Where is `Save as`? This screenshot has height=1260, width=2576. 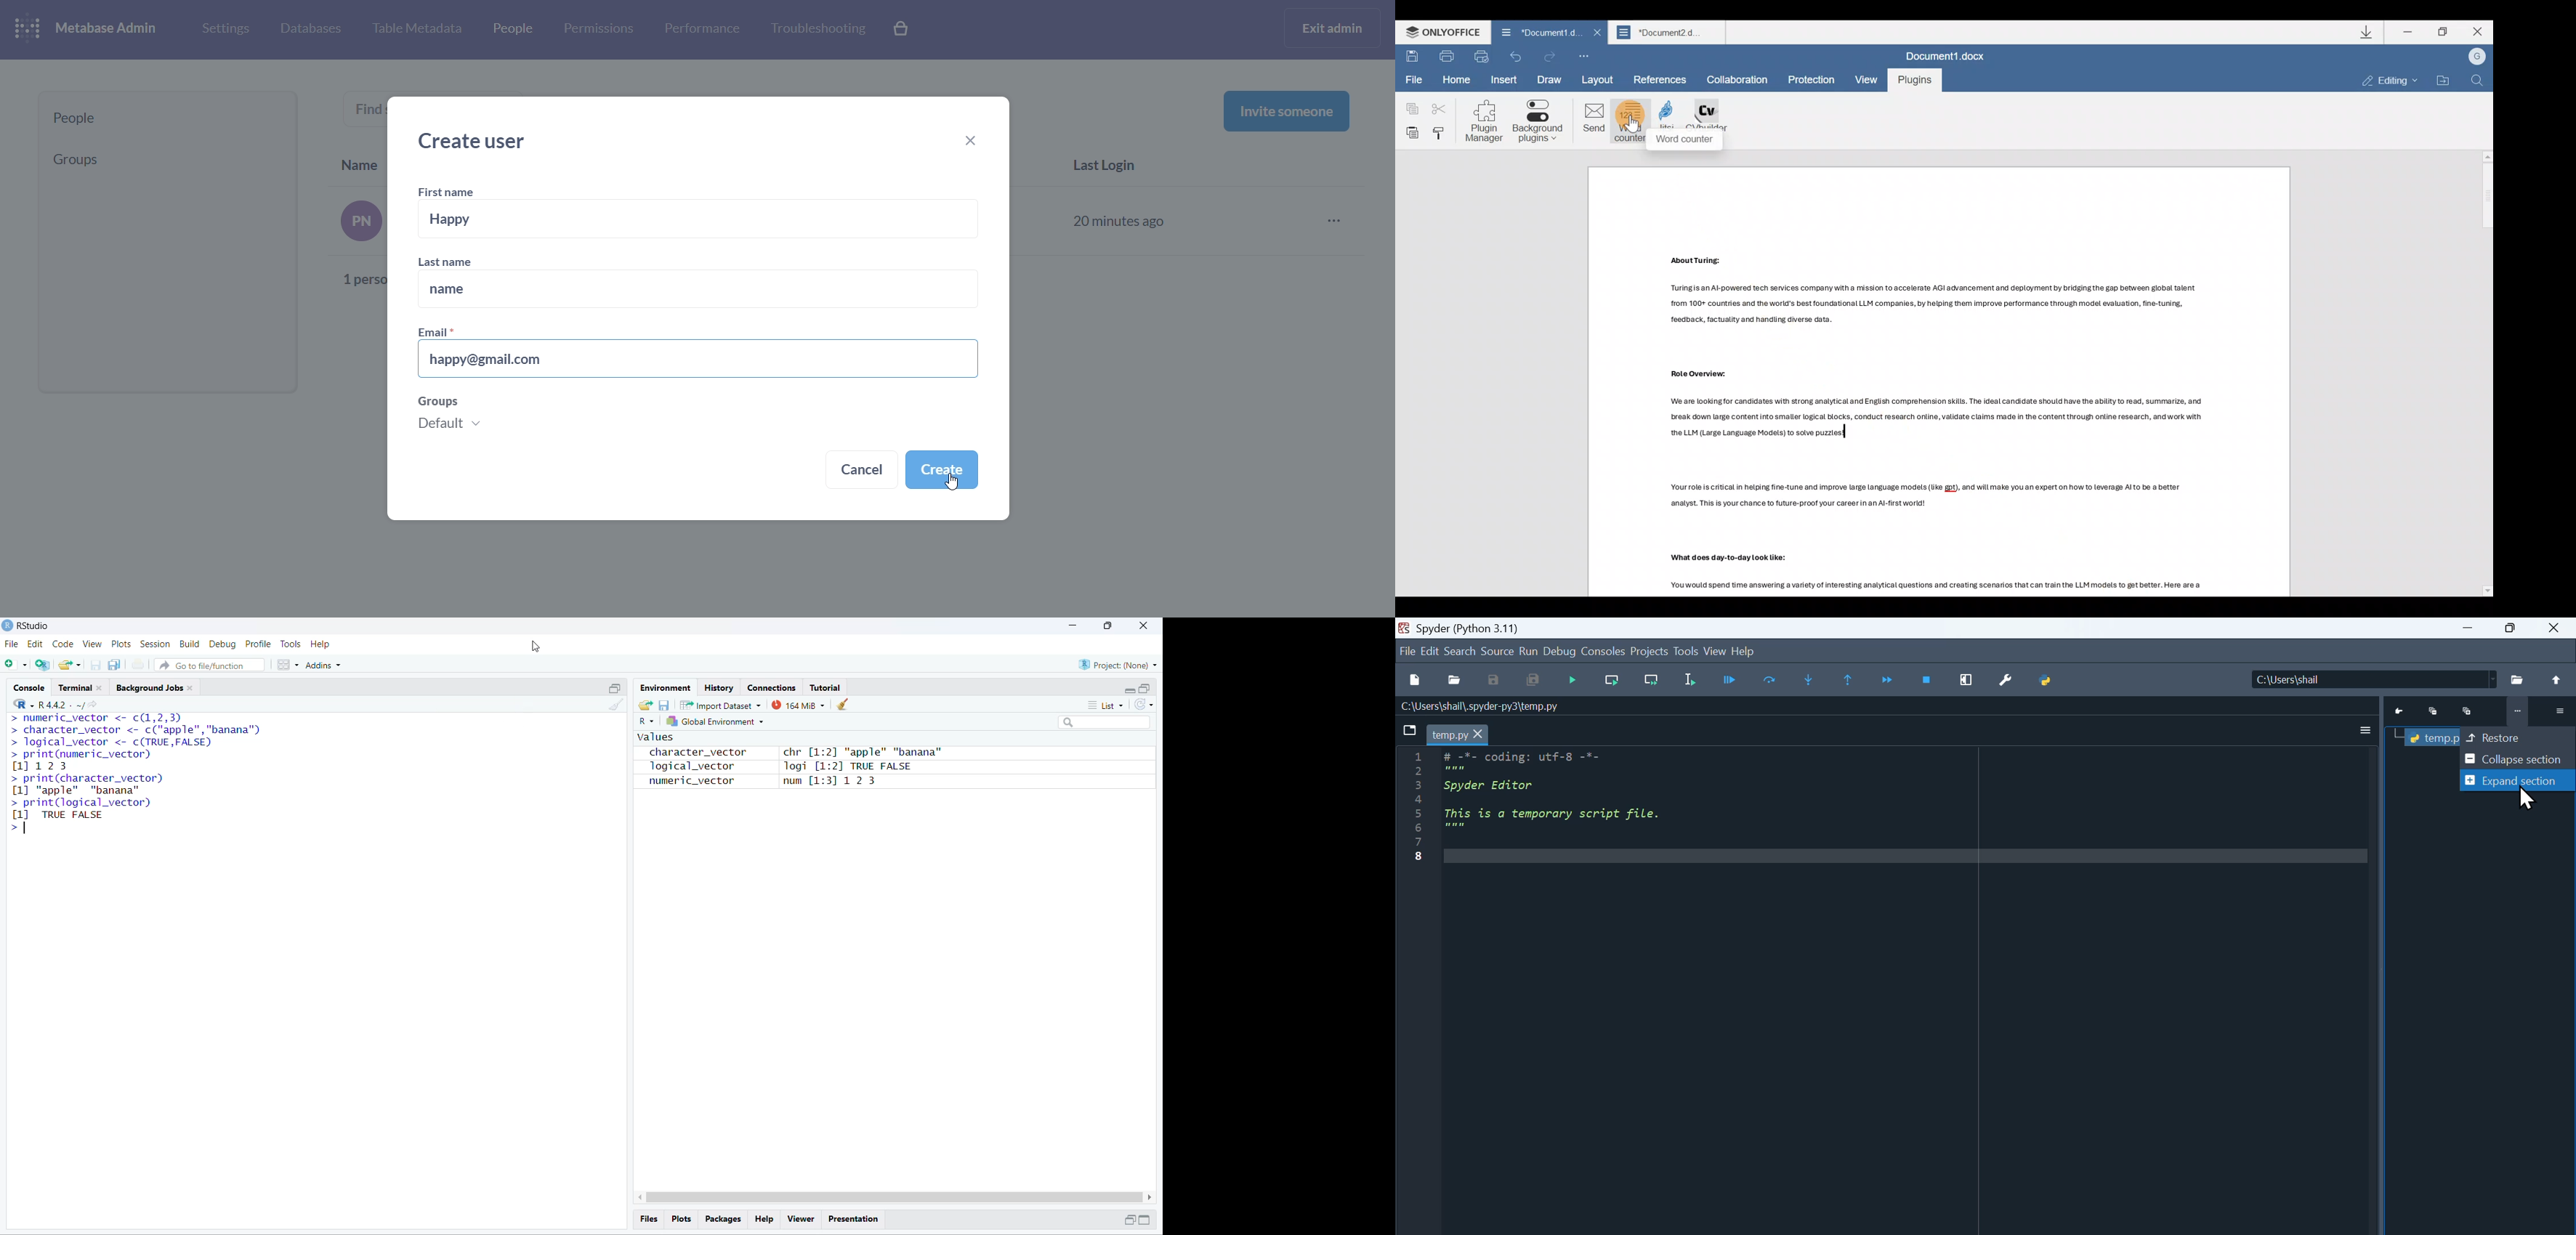 Save as is located at coordinates (1494, 681).